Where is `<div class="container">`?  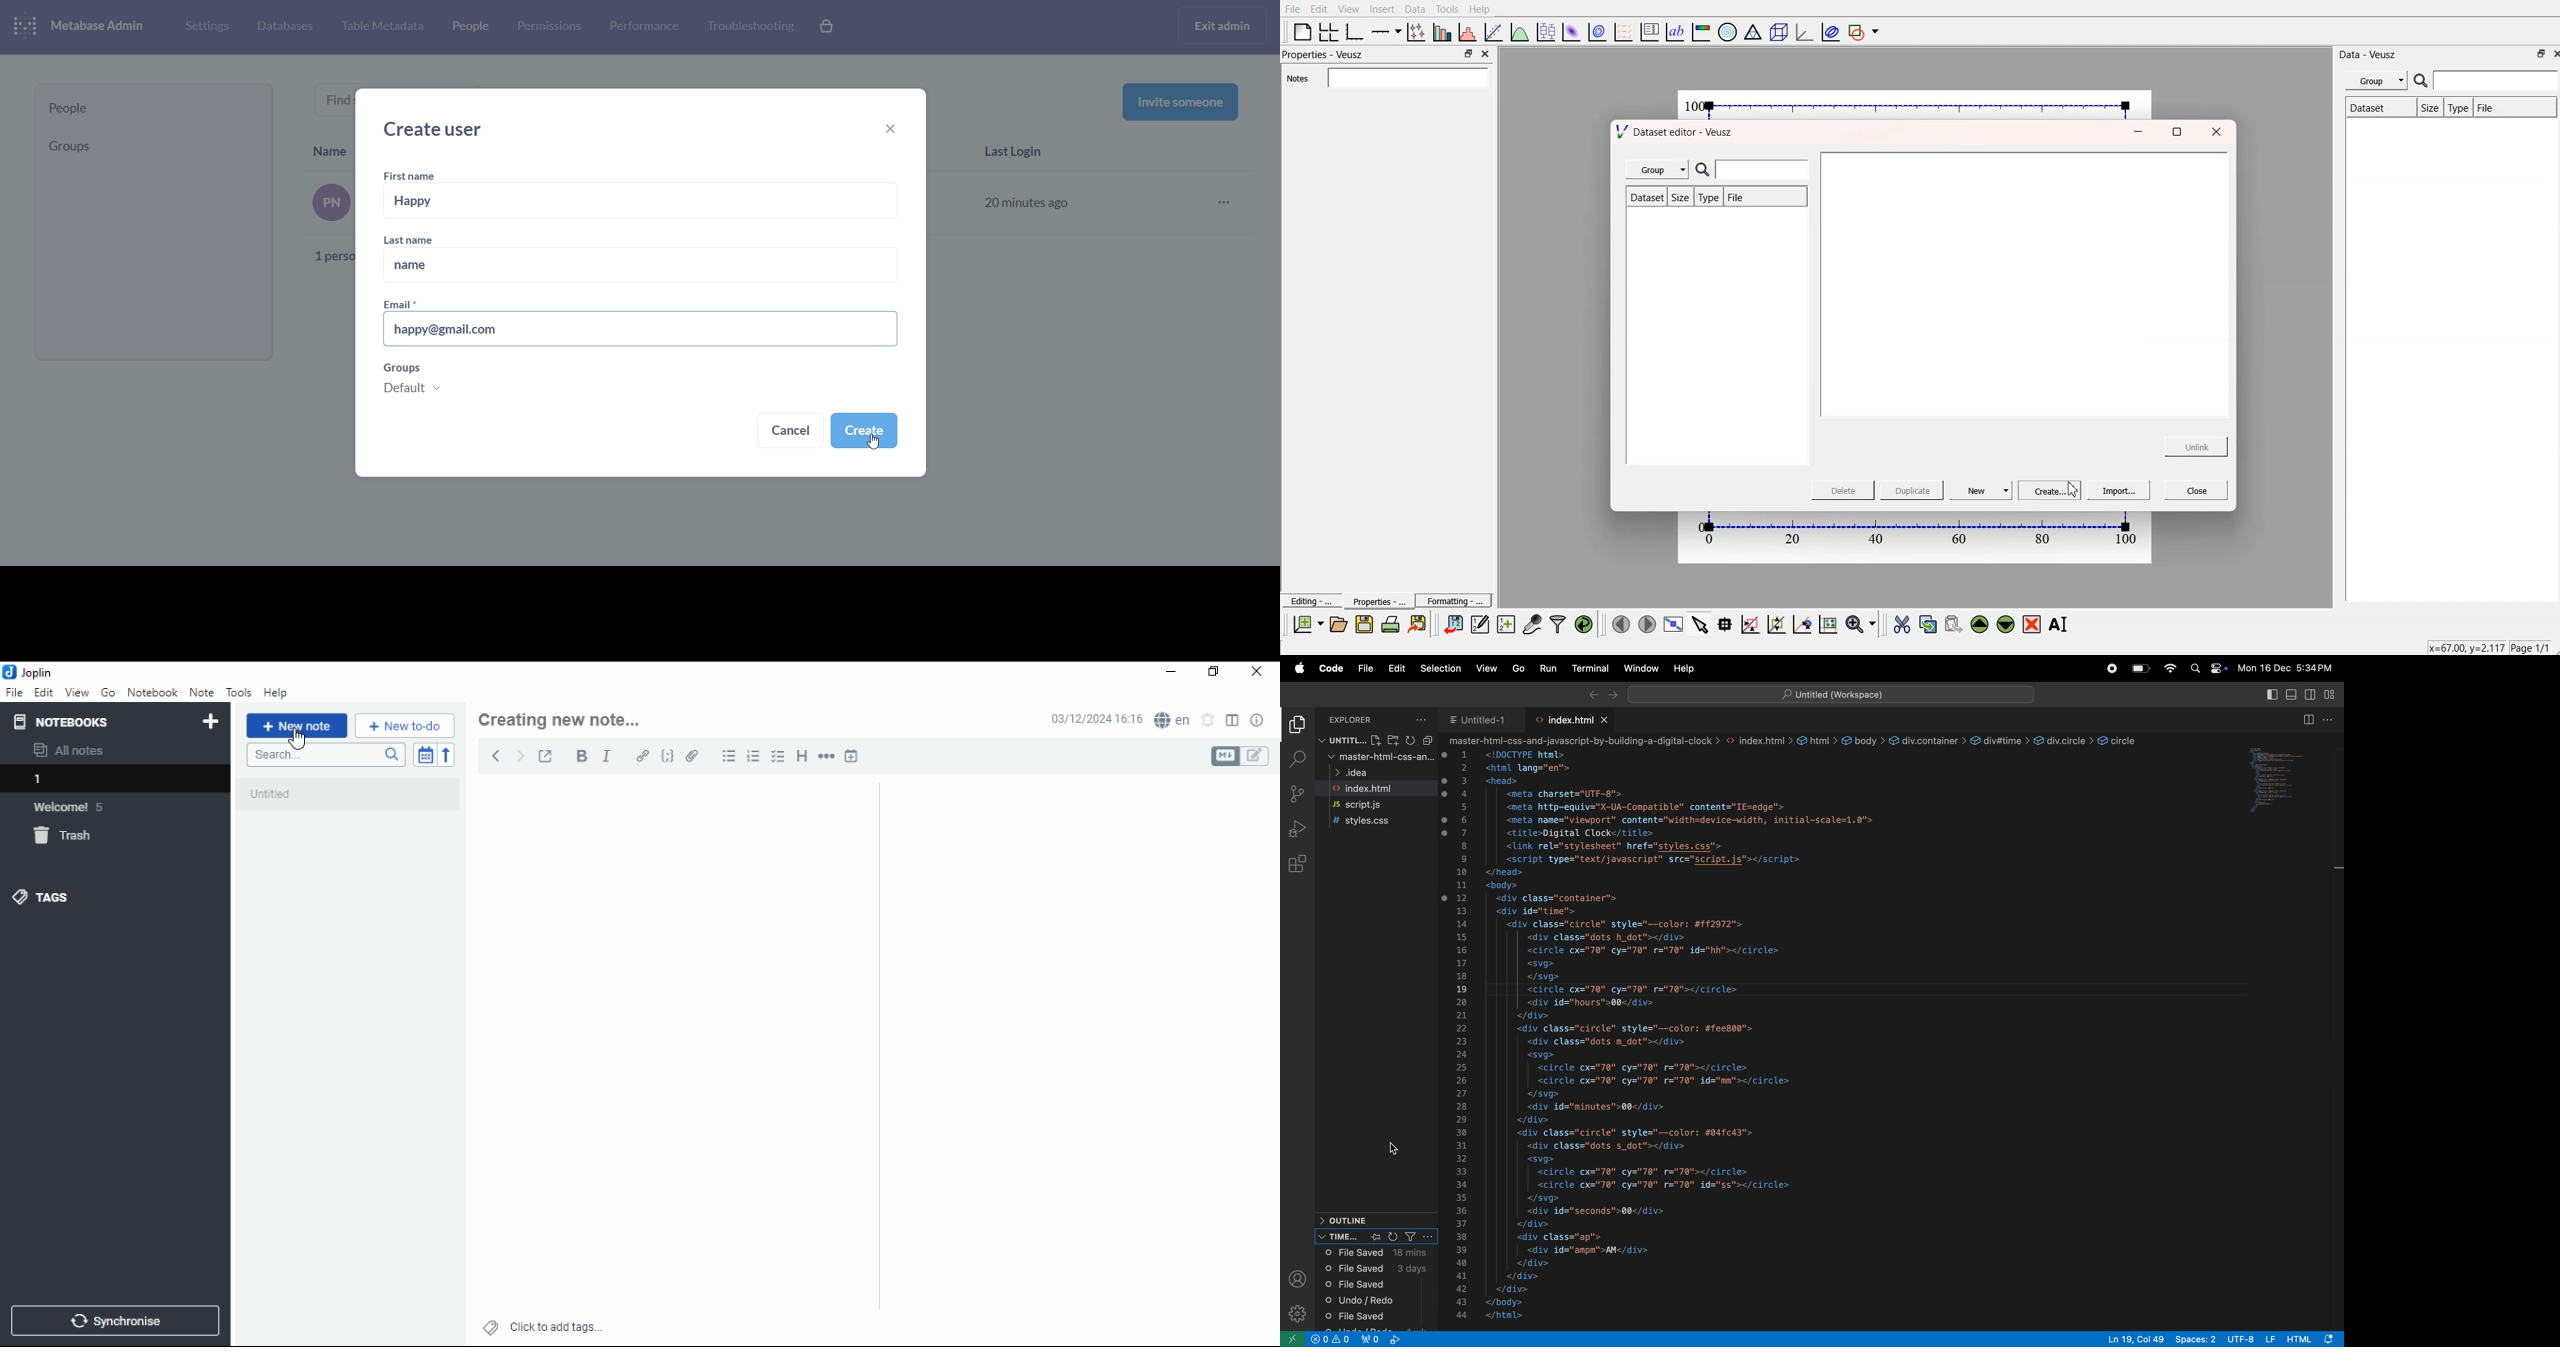 <div class="container"> is located at coordinates (1552, 898).